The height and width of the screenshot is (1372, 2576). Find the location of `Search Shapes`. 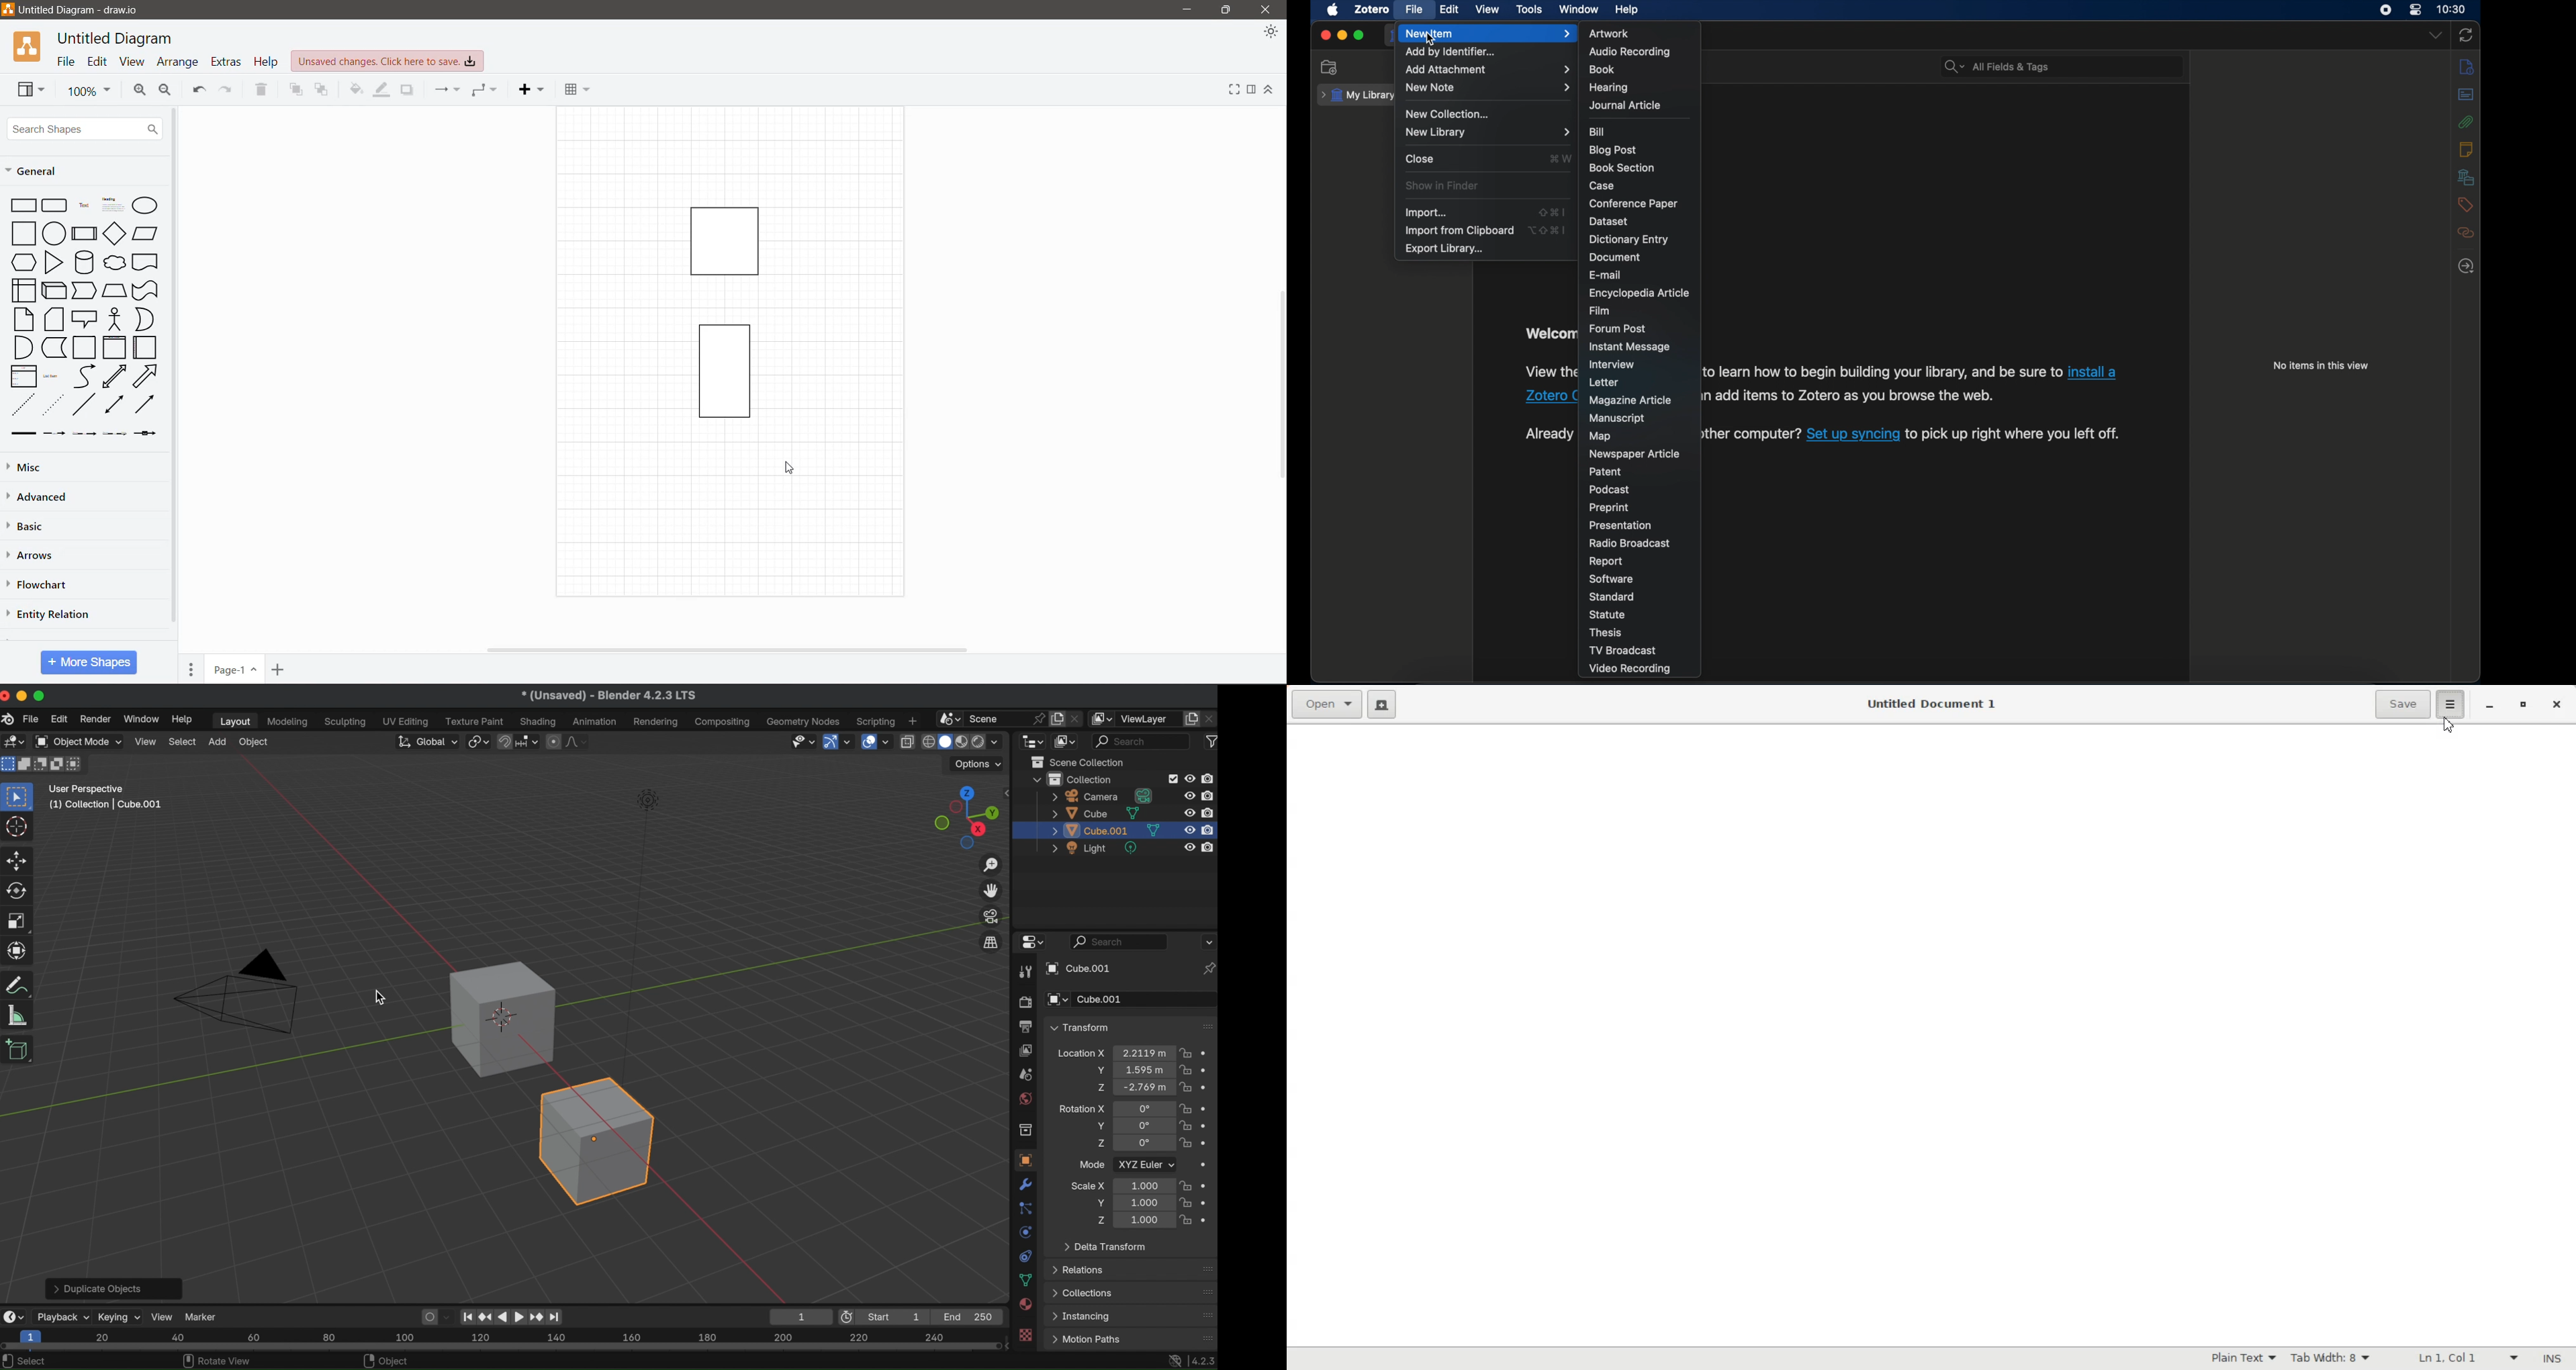

Search Shapes is located at coordinates (84, 128).